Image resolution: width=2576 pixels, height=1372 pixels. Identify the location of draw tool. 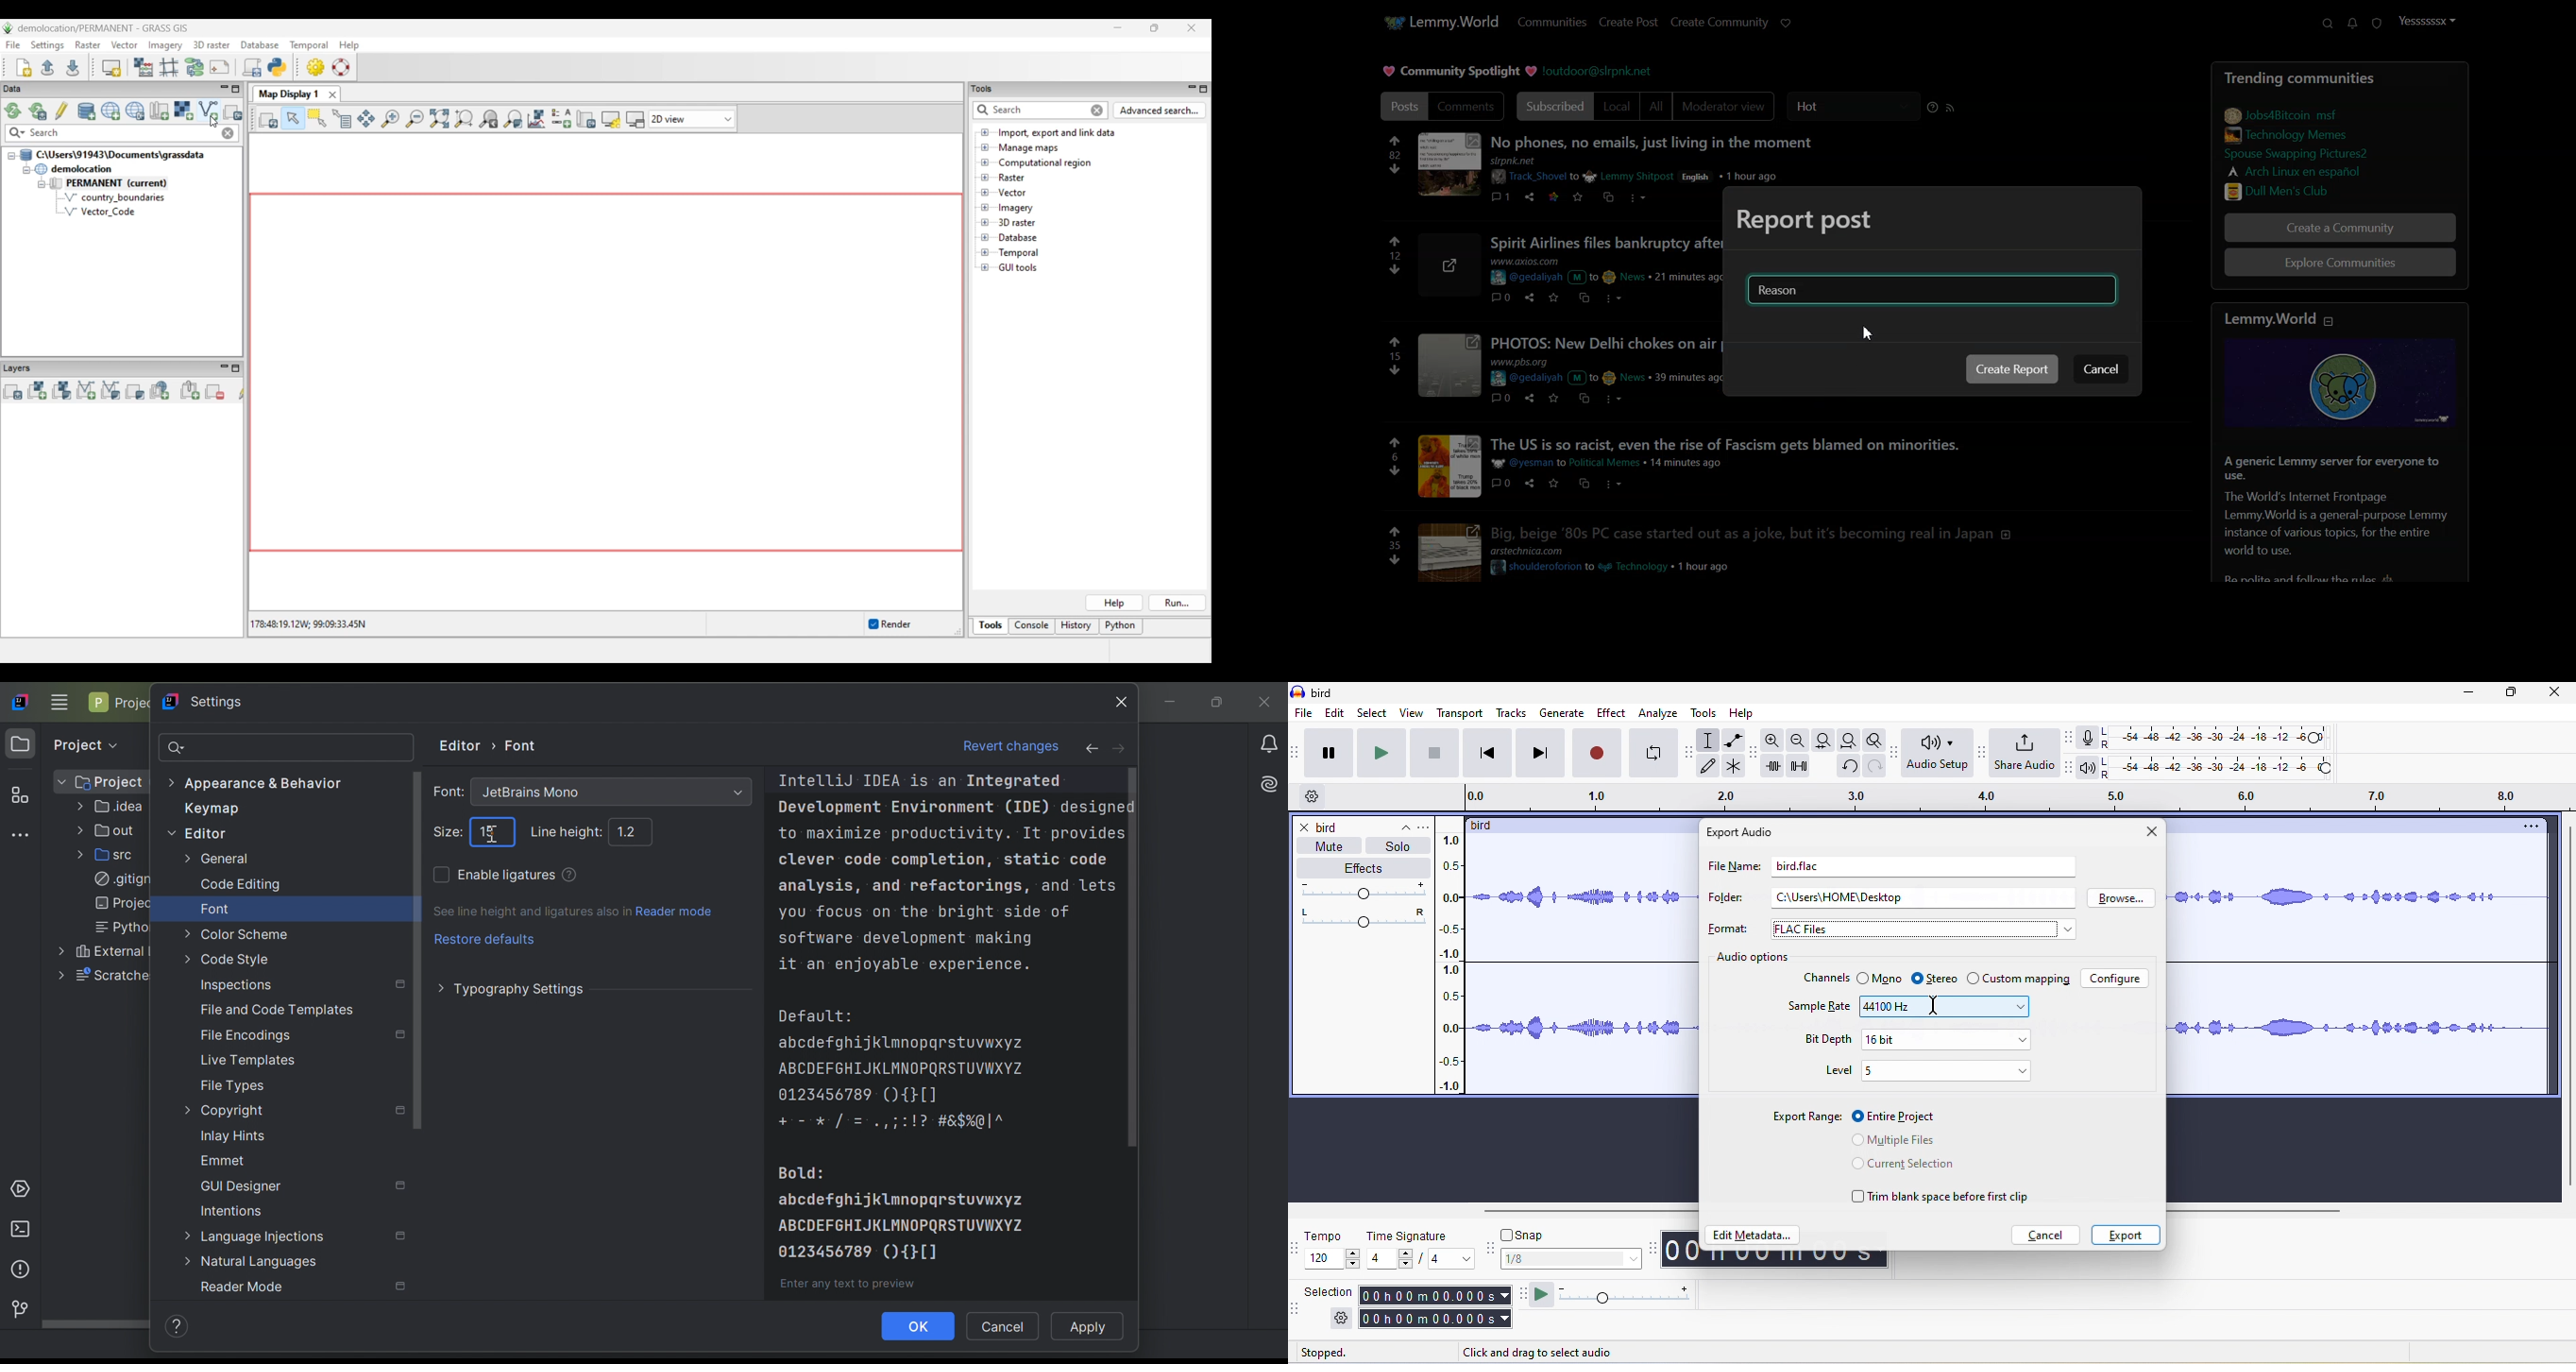
(1713, 767).